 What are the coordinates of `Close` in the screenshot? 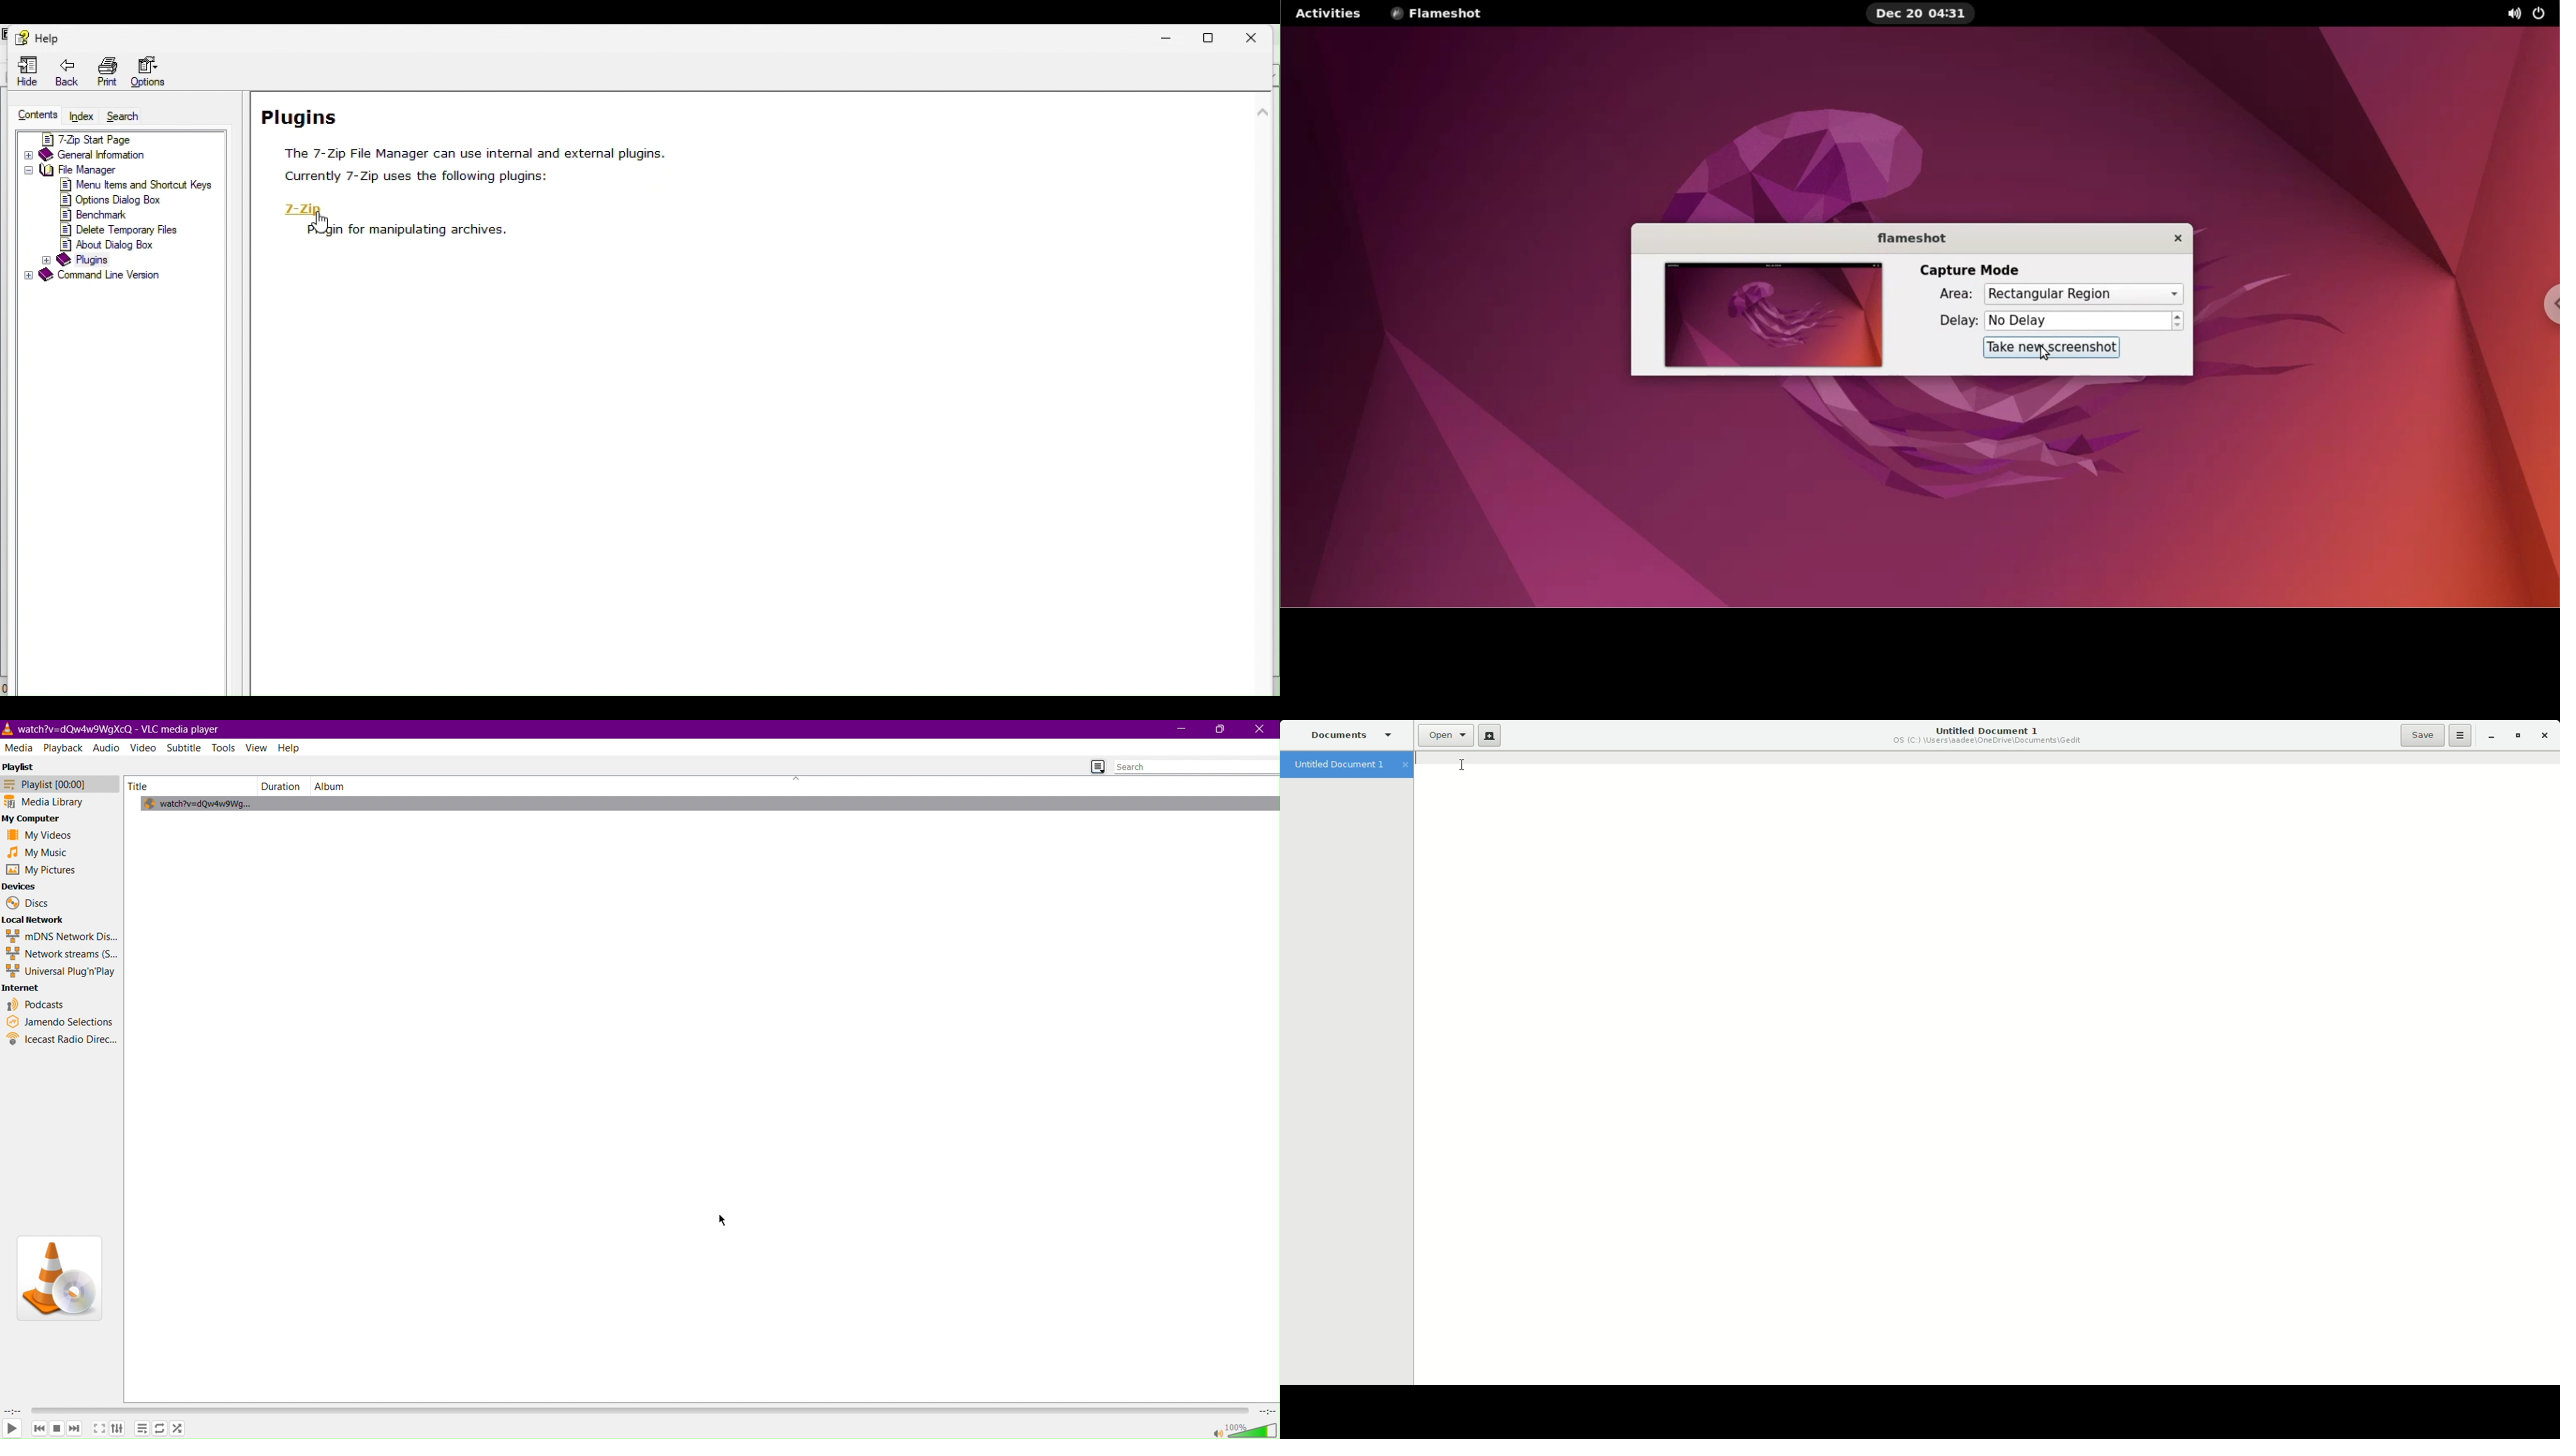 It's located at (2546, 736).